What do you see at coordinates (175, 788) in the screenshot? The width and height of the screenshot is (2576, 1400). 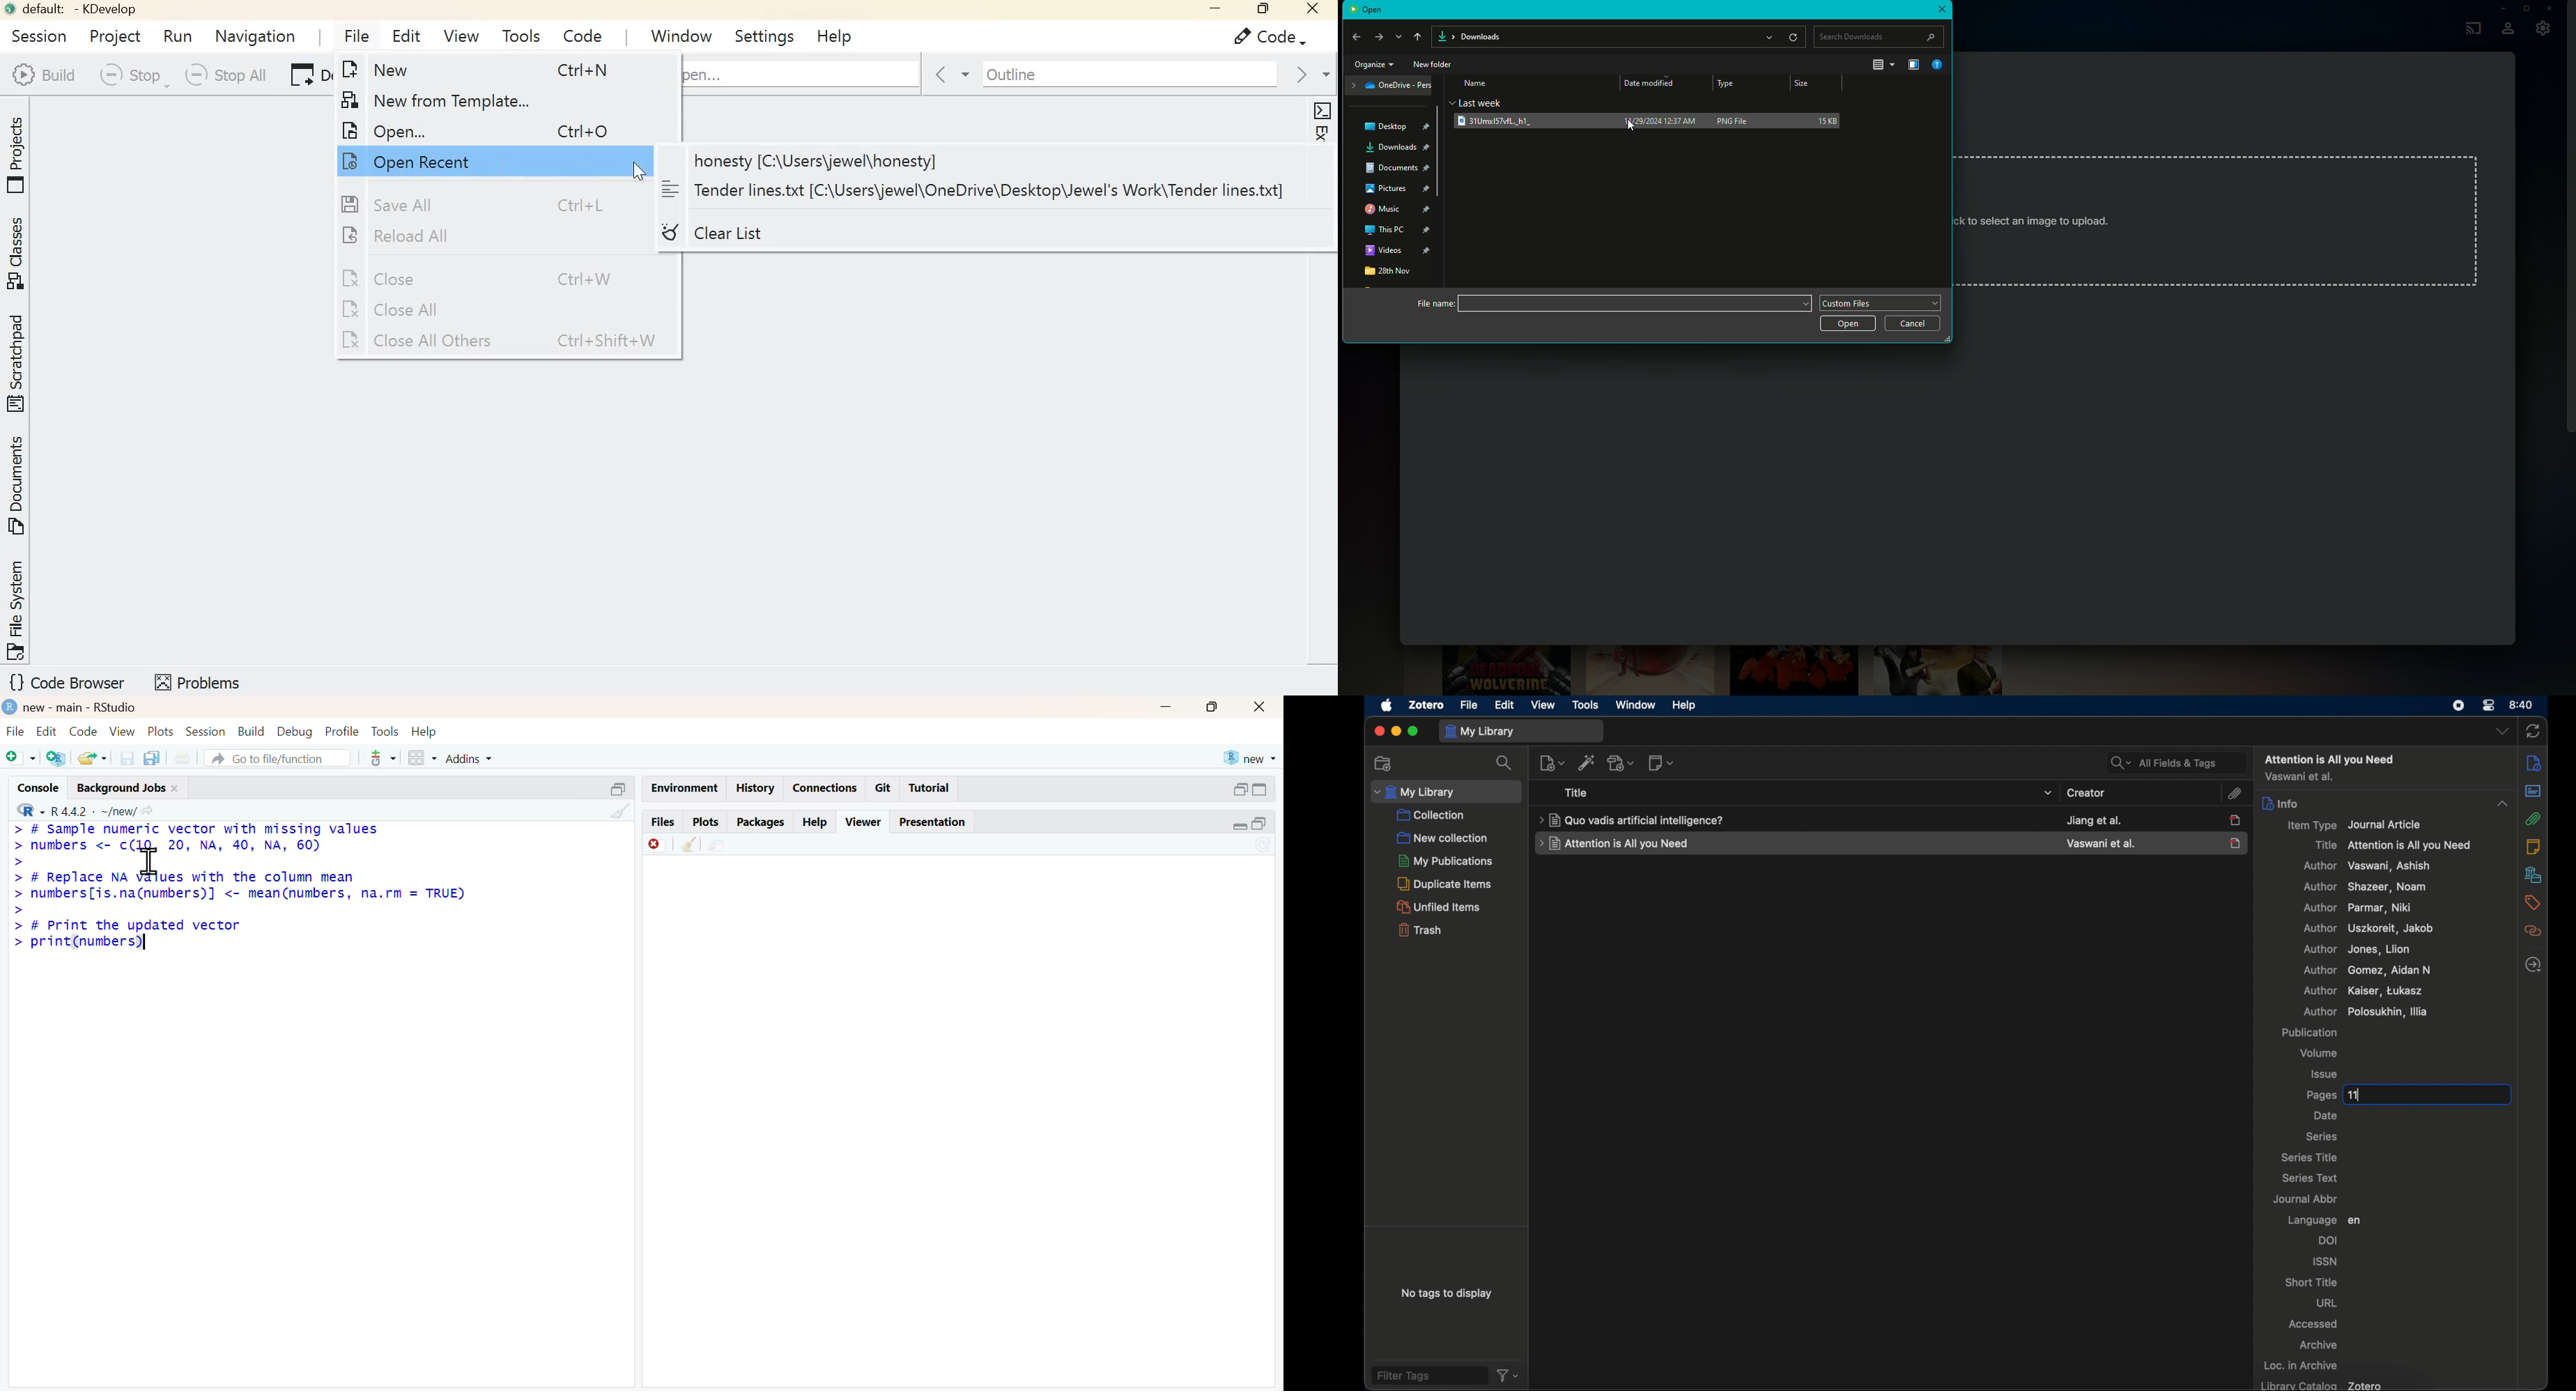 I see `close` at bounding box center [175, 788].